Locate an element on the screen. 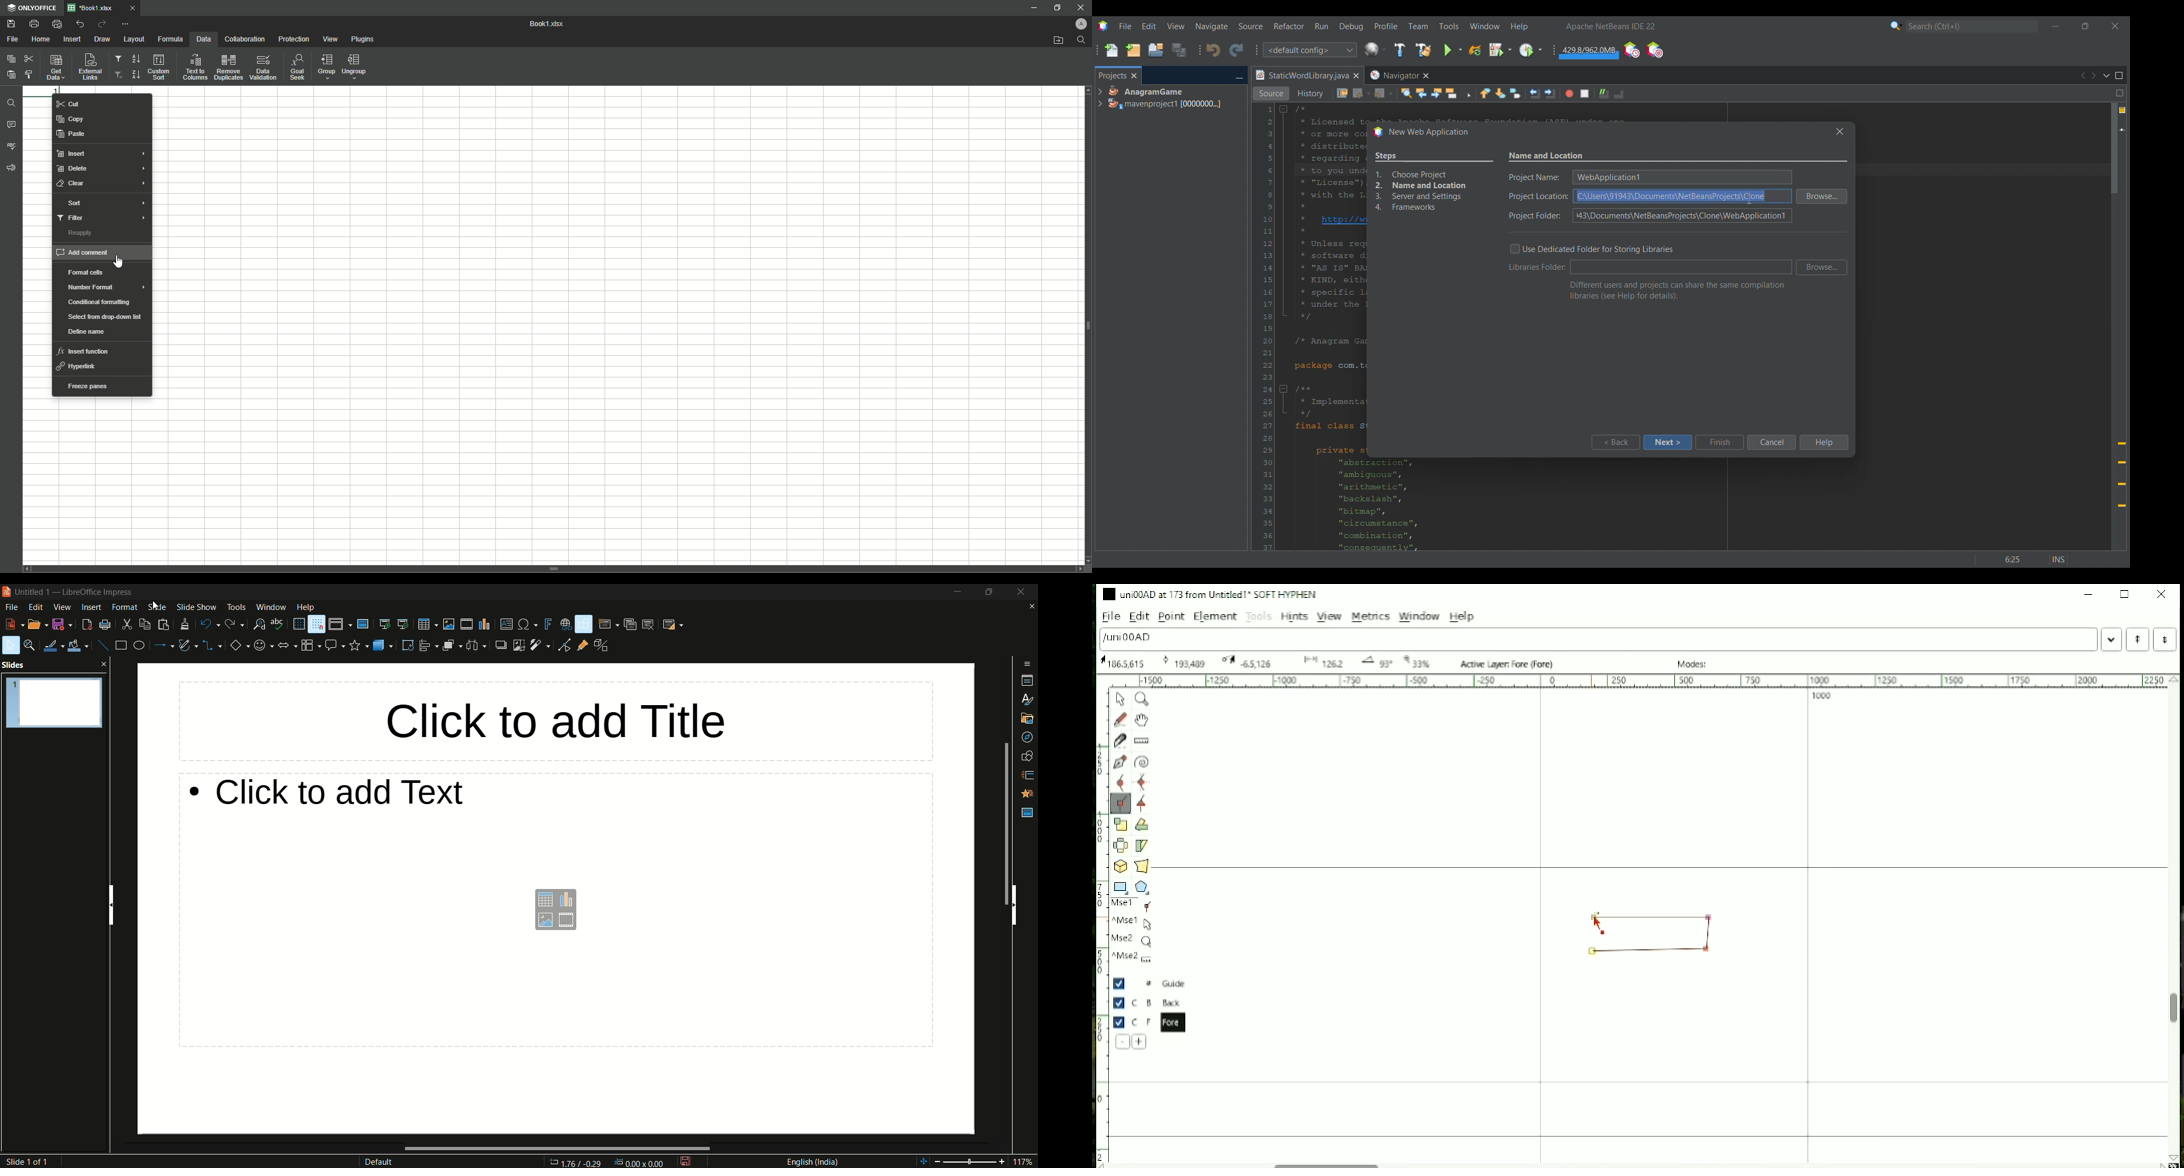 The image size is (2184, 1176). flowchart is located at coordinates (310, 645).